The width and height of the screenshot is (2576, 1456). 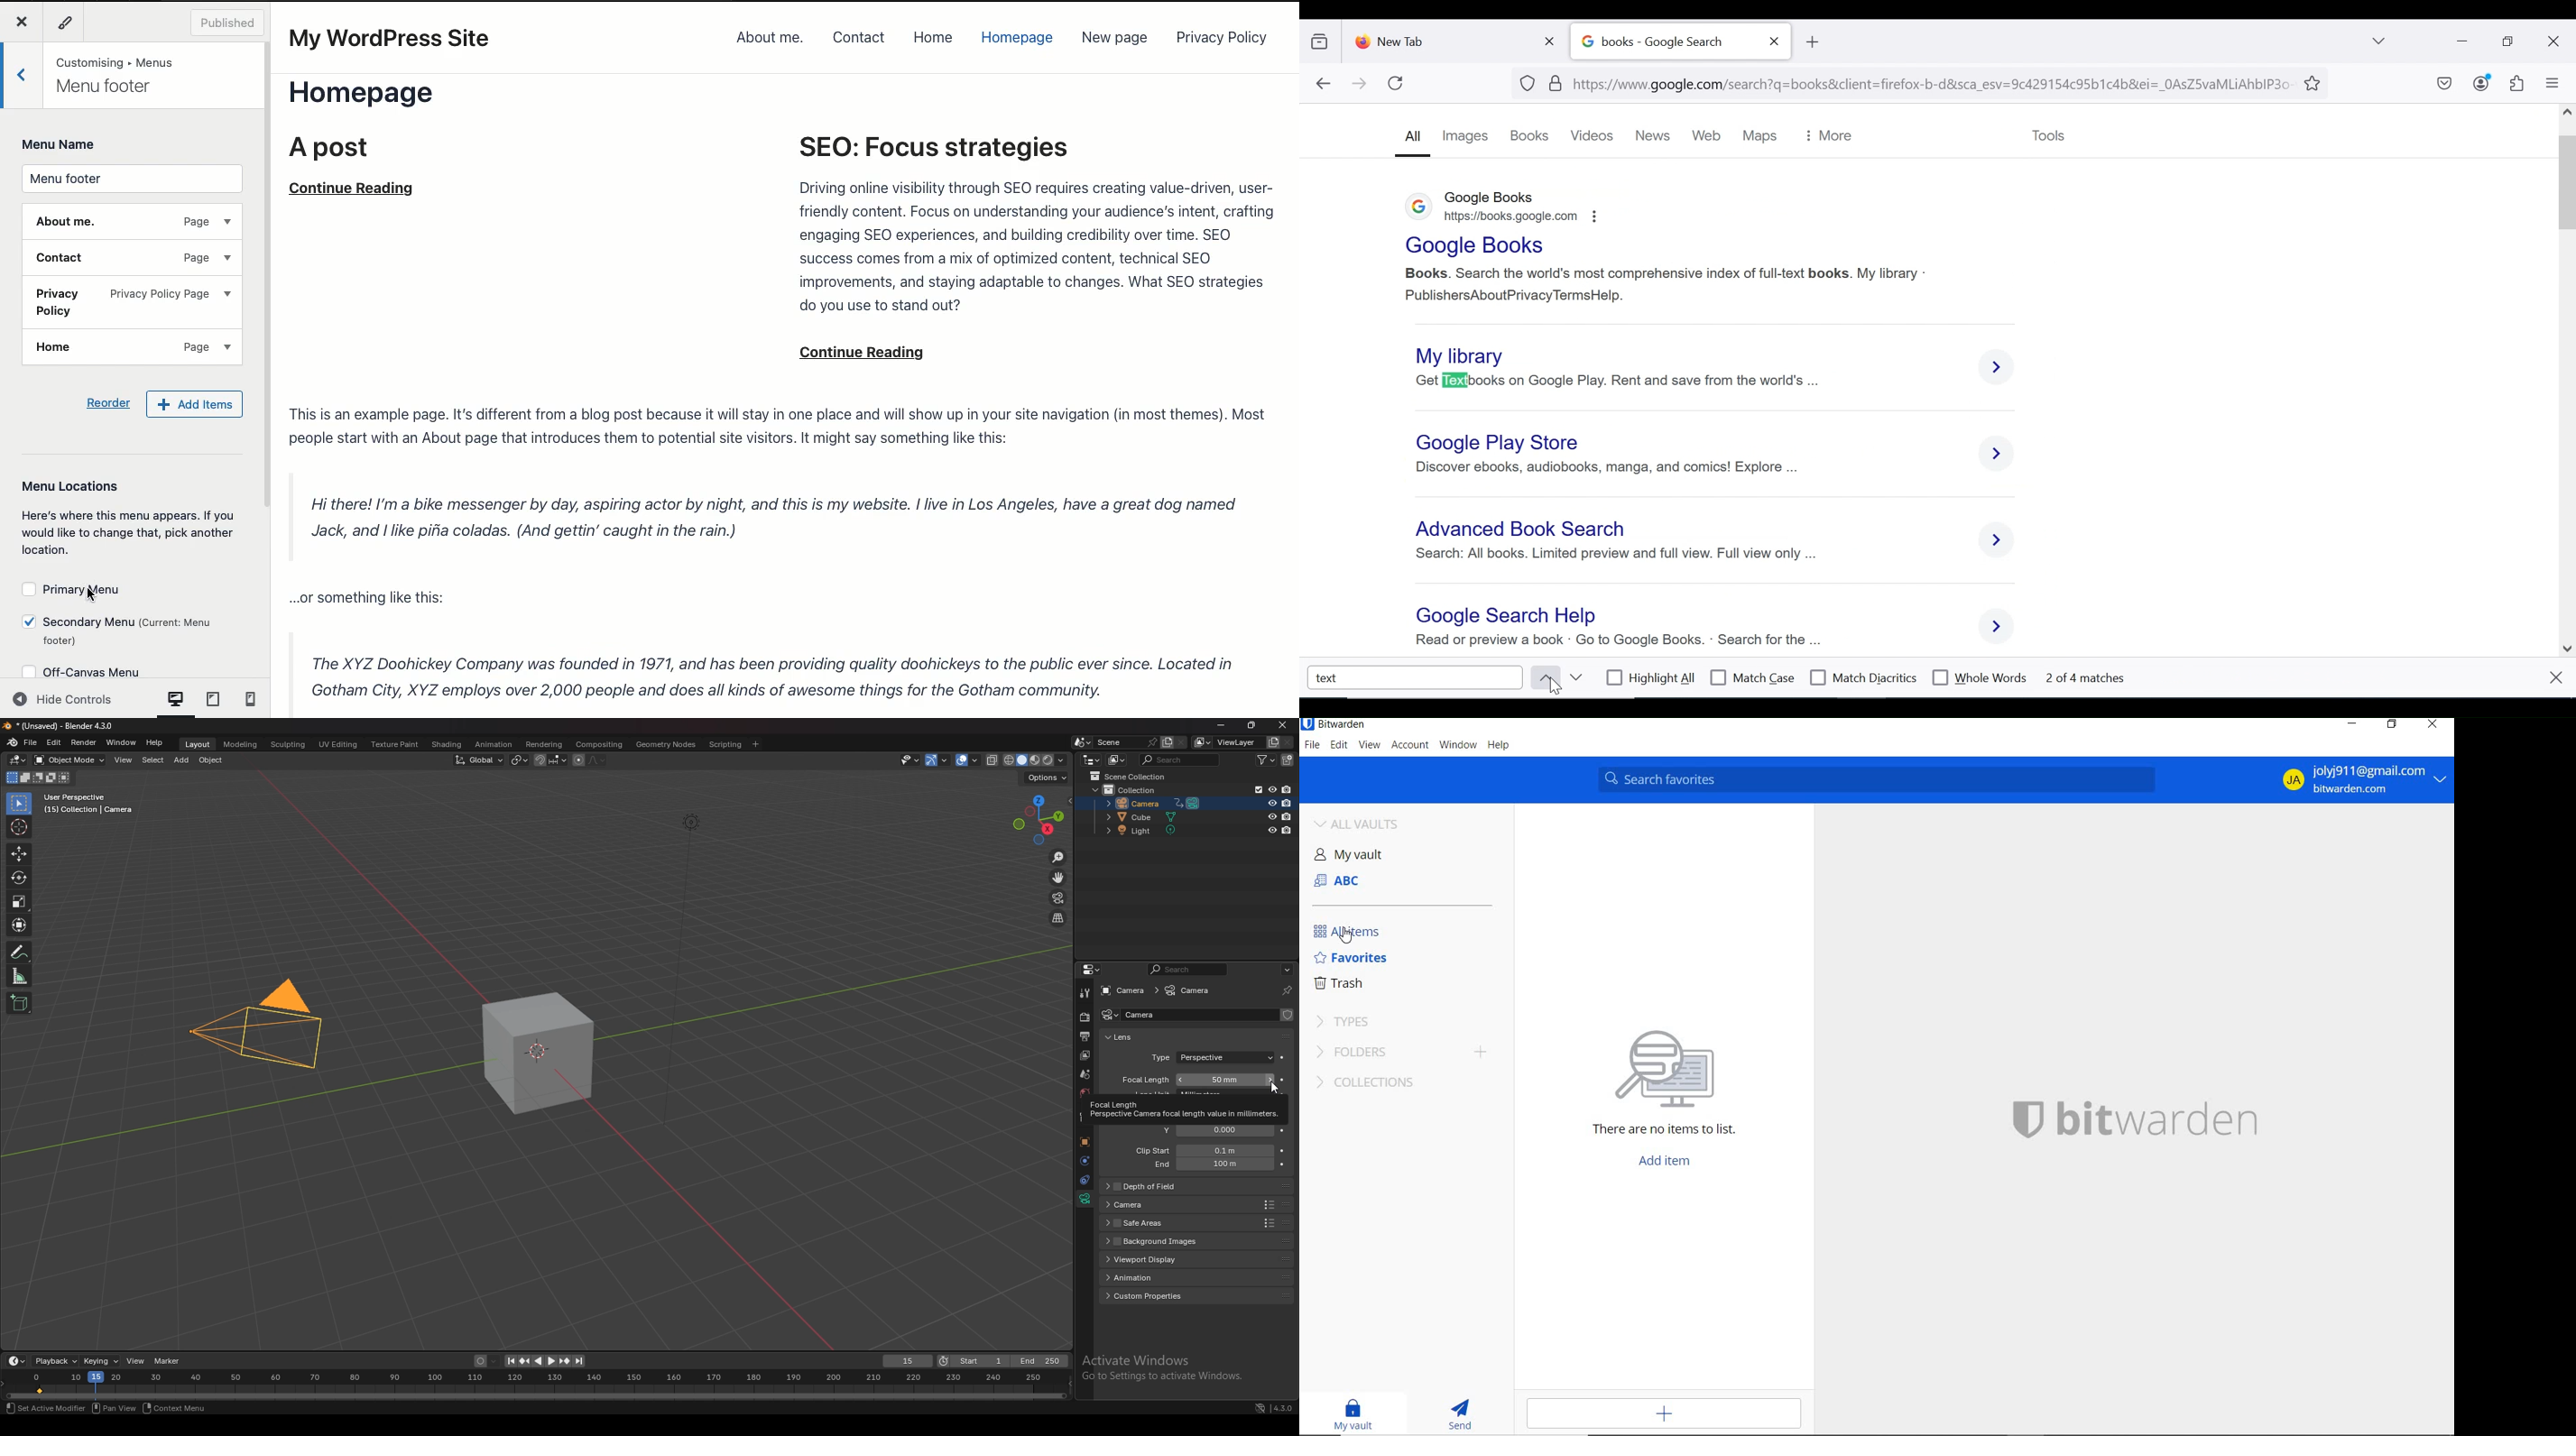 What do you see at coordinates (1594, 136) in the screenshot?
I see `videos` at bounding box center [1594, 136].